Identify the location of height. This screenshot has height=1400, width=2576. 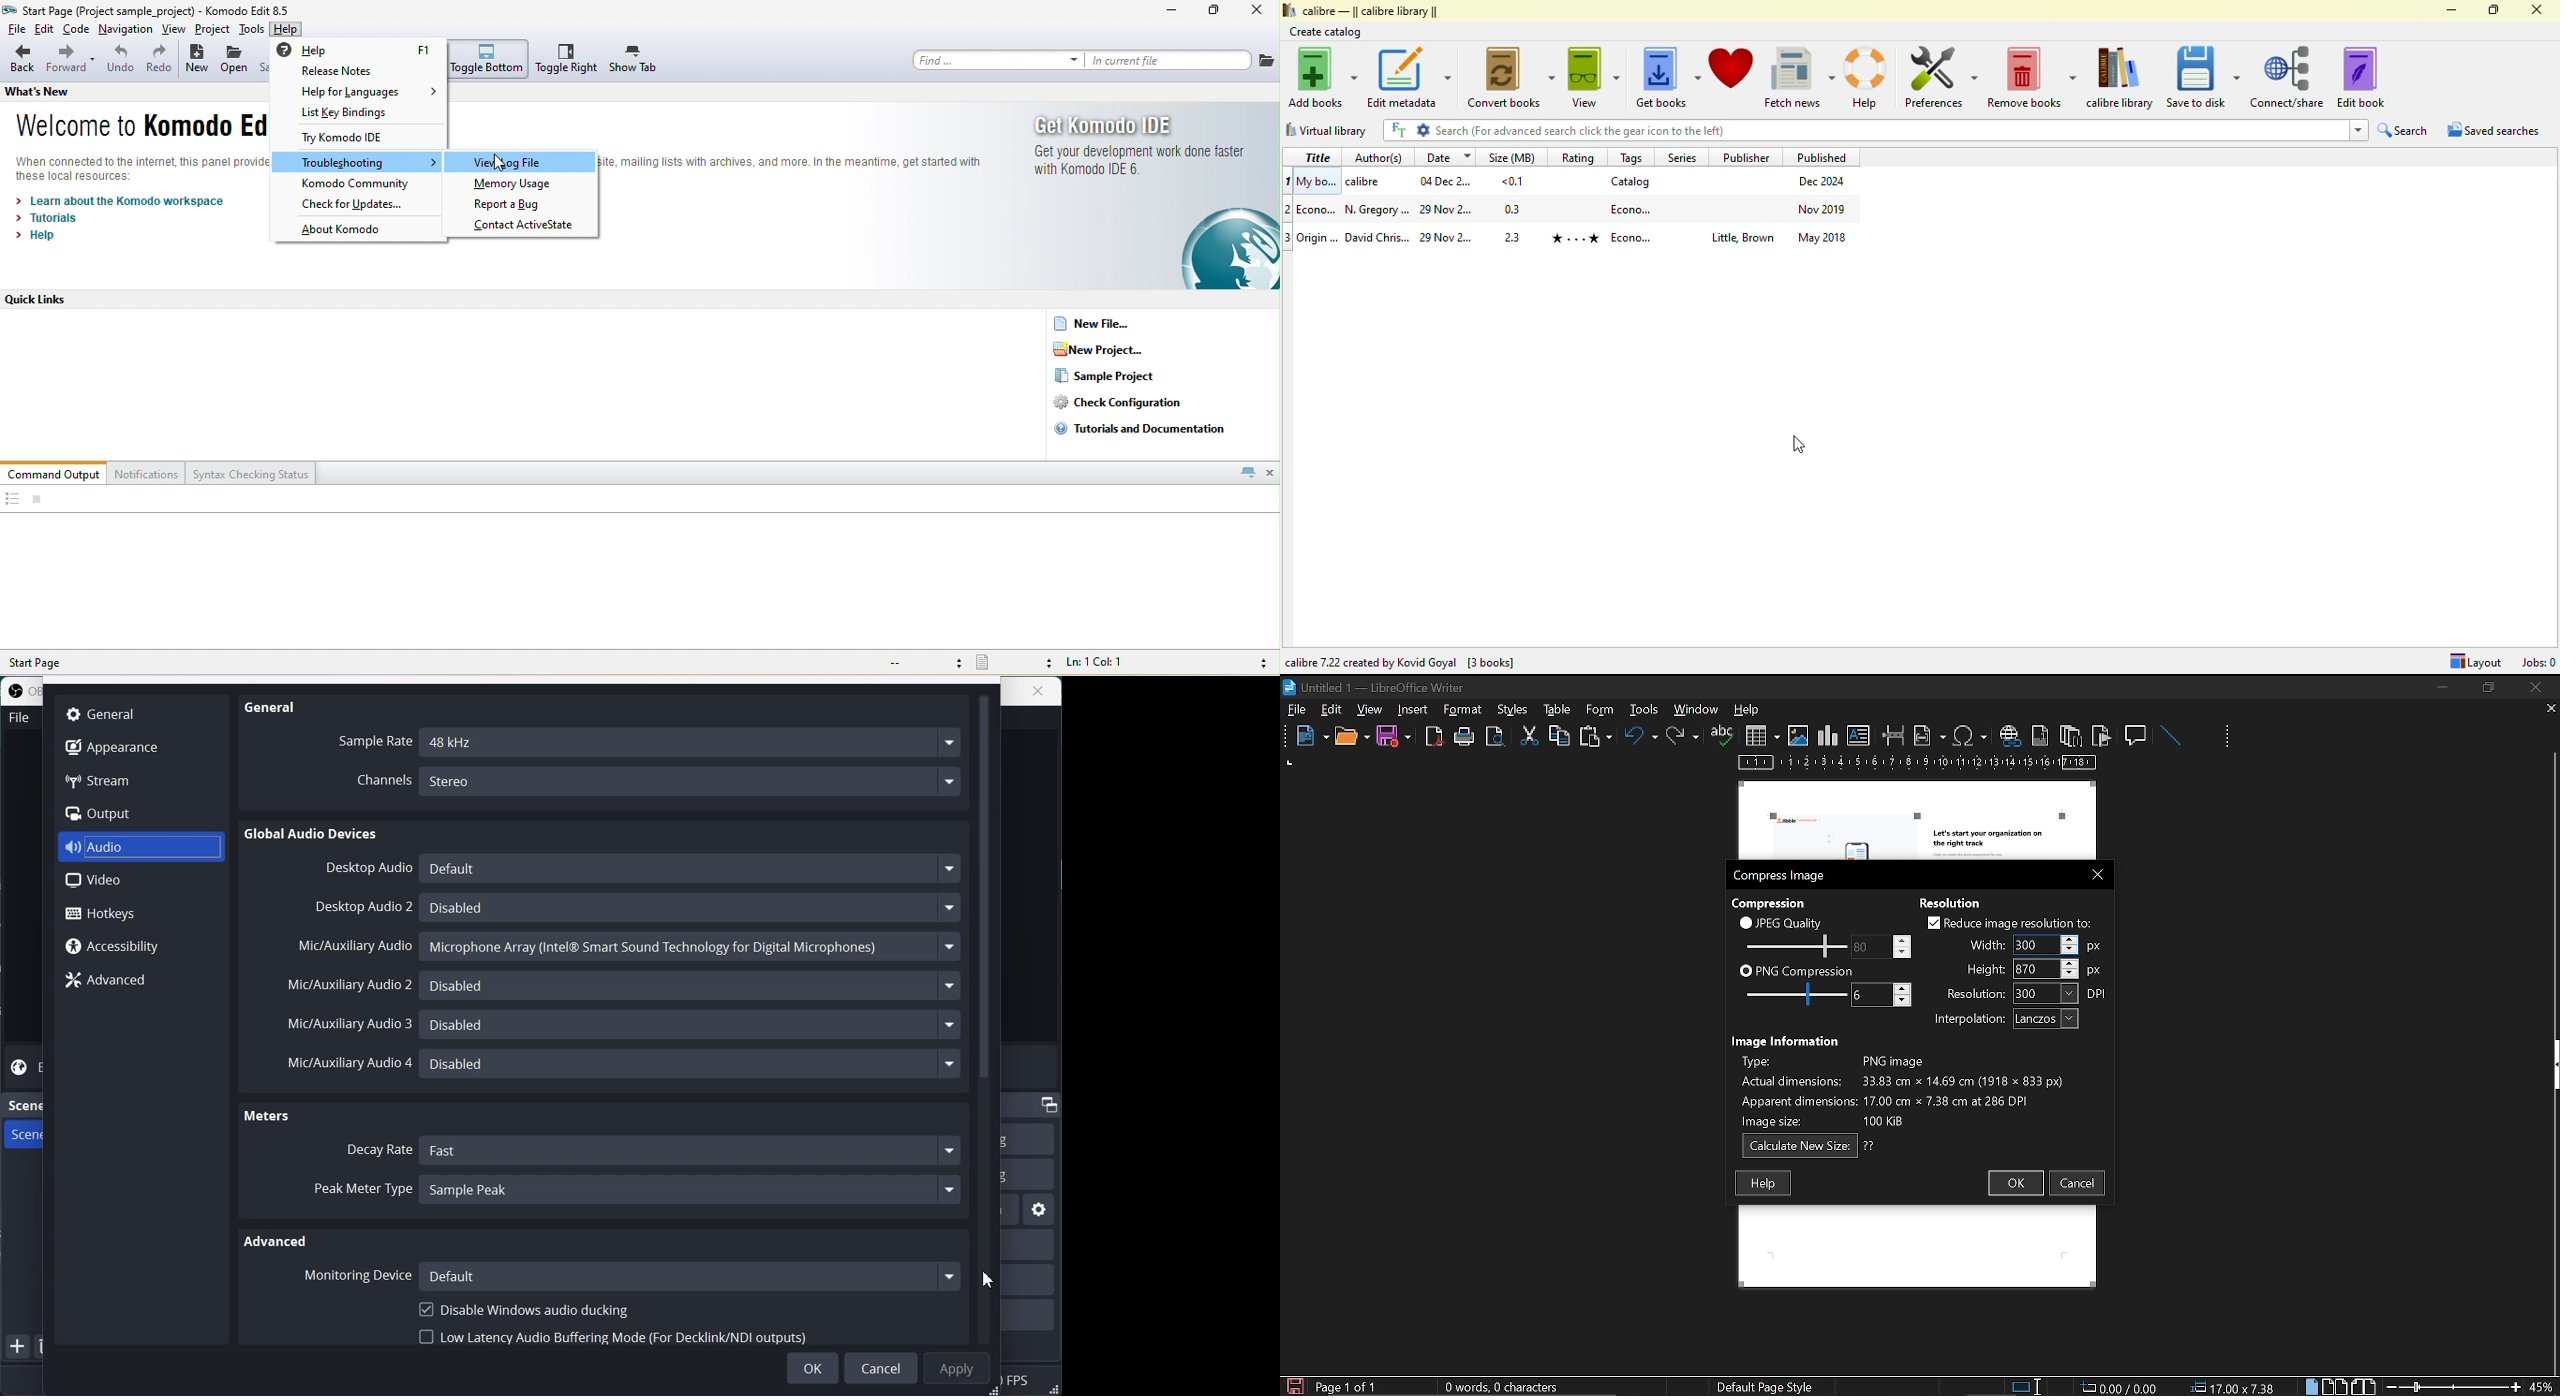
(2034, 968).